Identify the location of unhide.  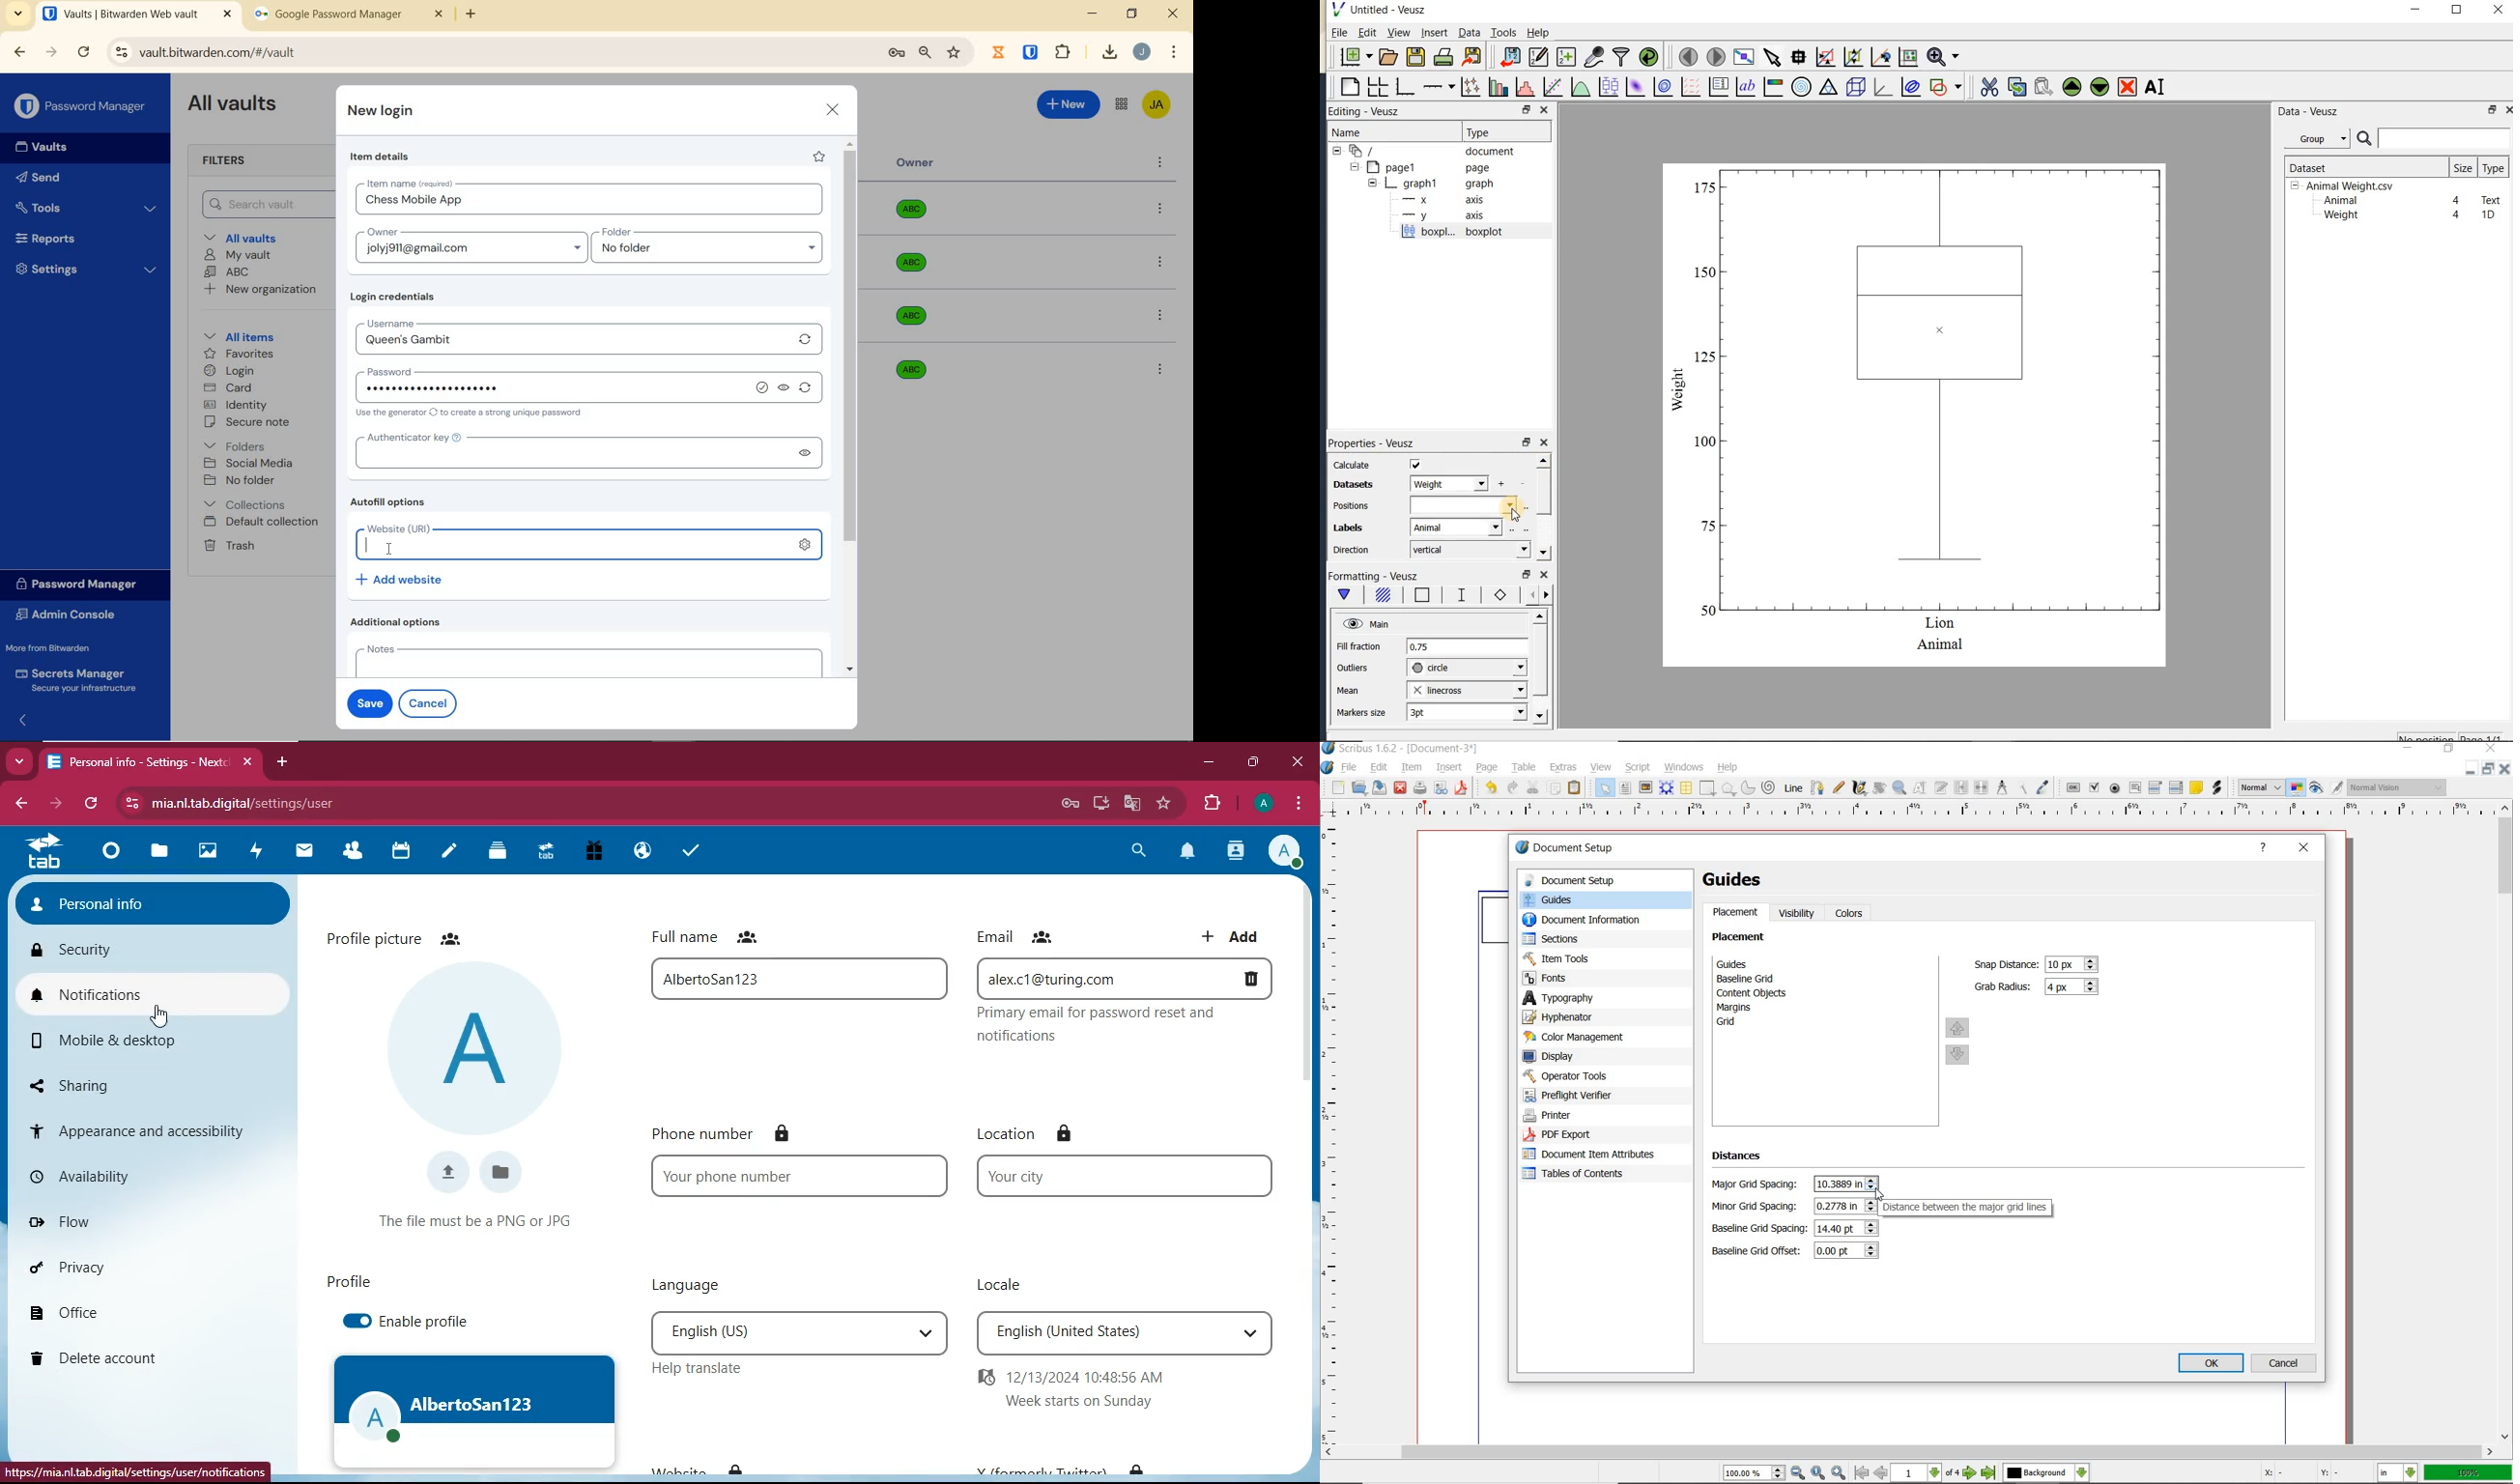
(804, 453).